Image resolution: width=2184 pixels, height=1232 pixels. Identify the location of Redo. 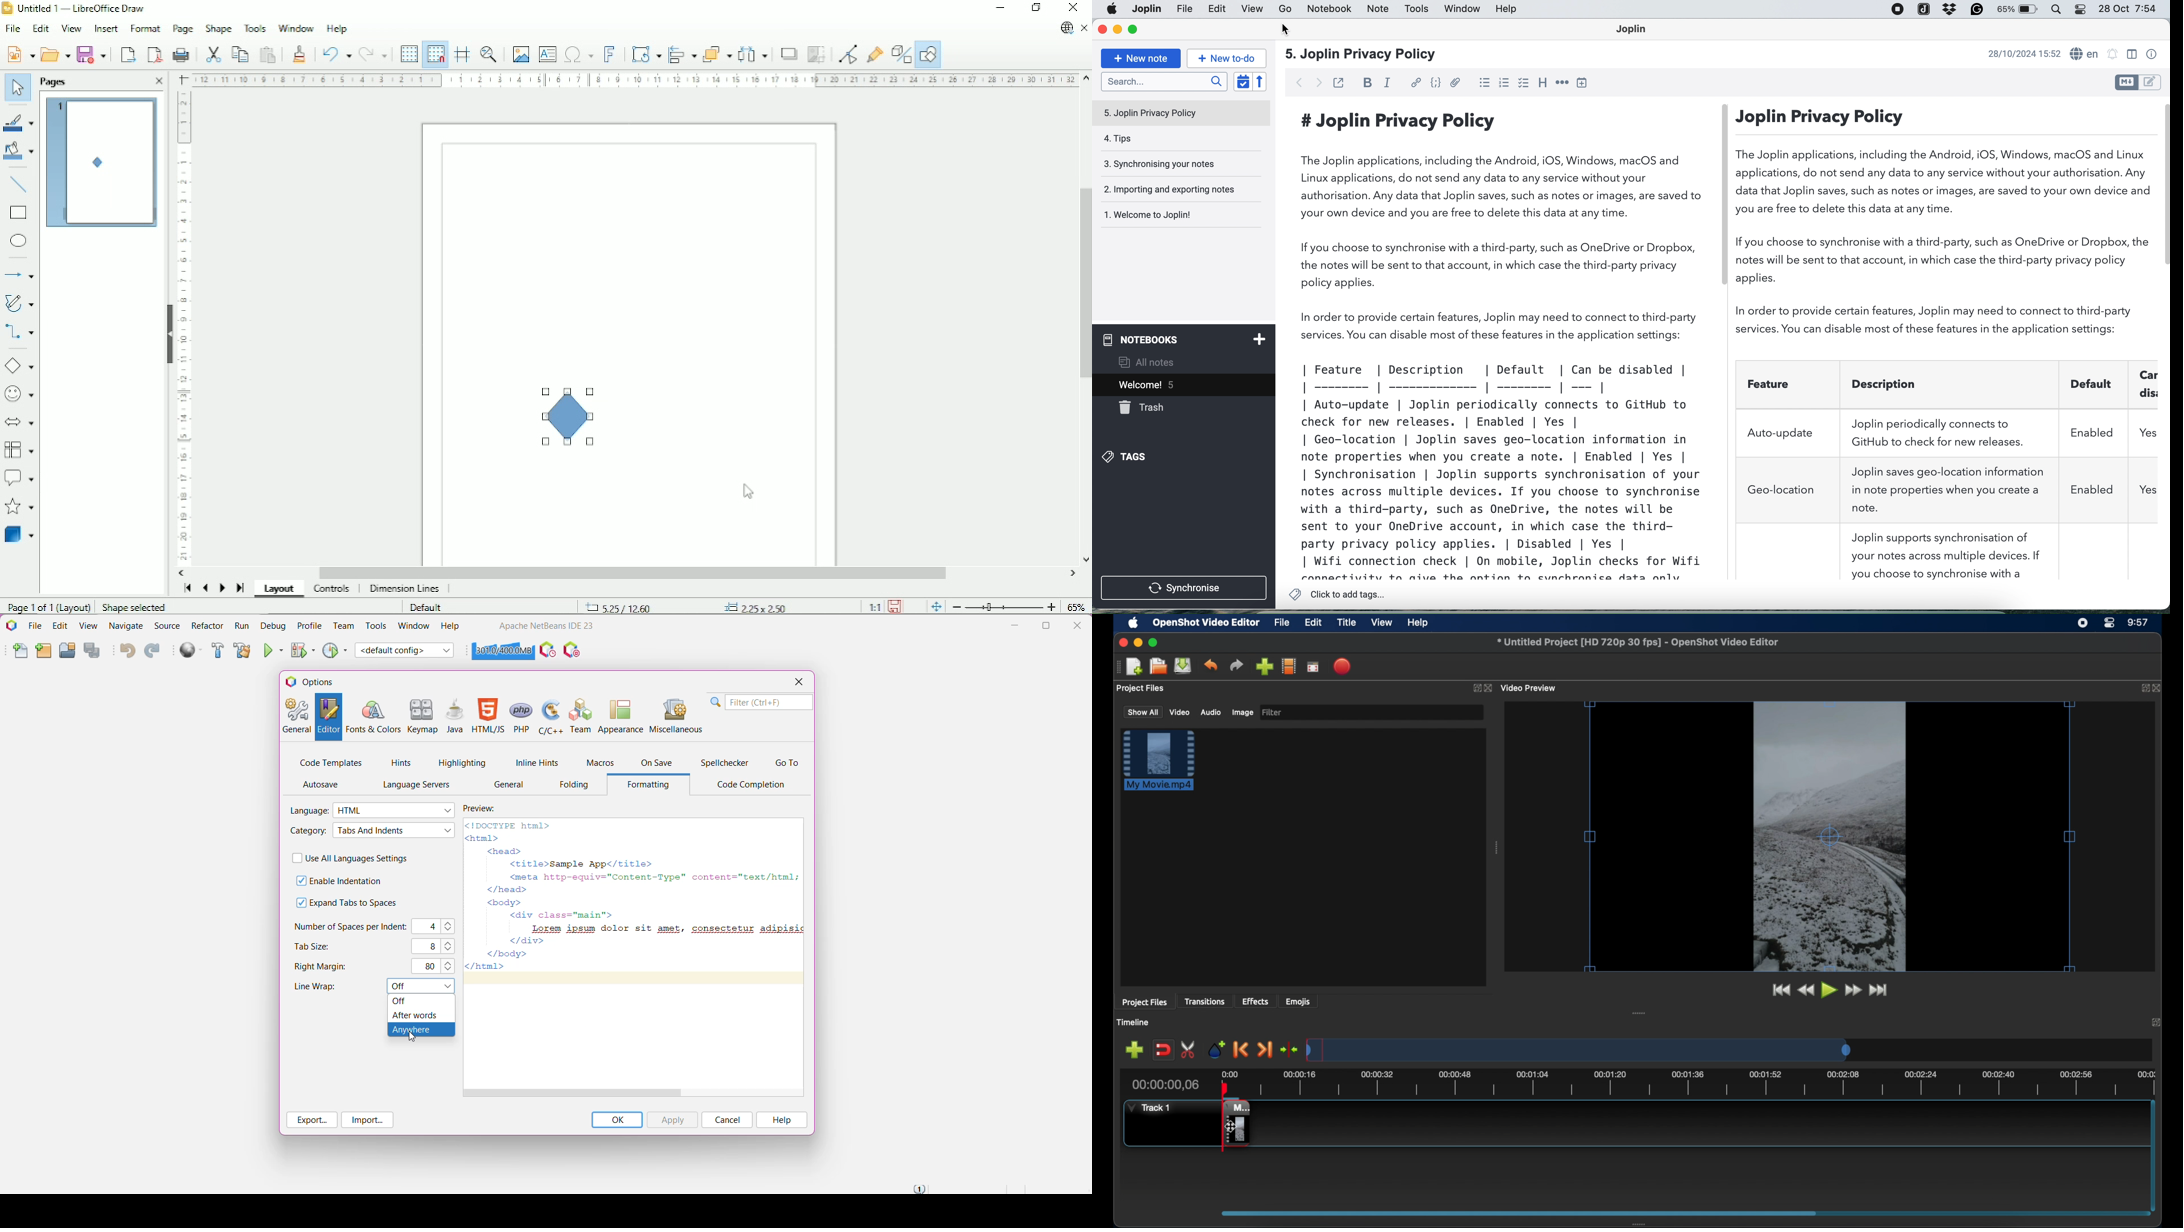
(375, 53).